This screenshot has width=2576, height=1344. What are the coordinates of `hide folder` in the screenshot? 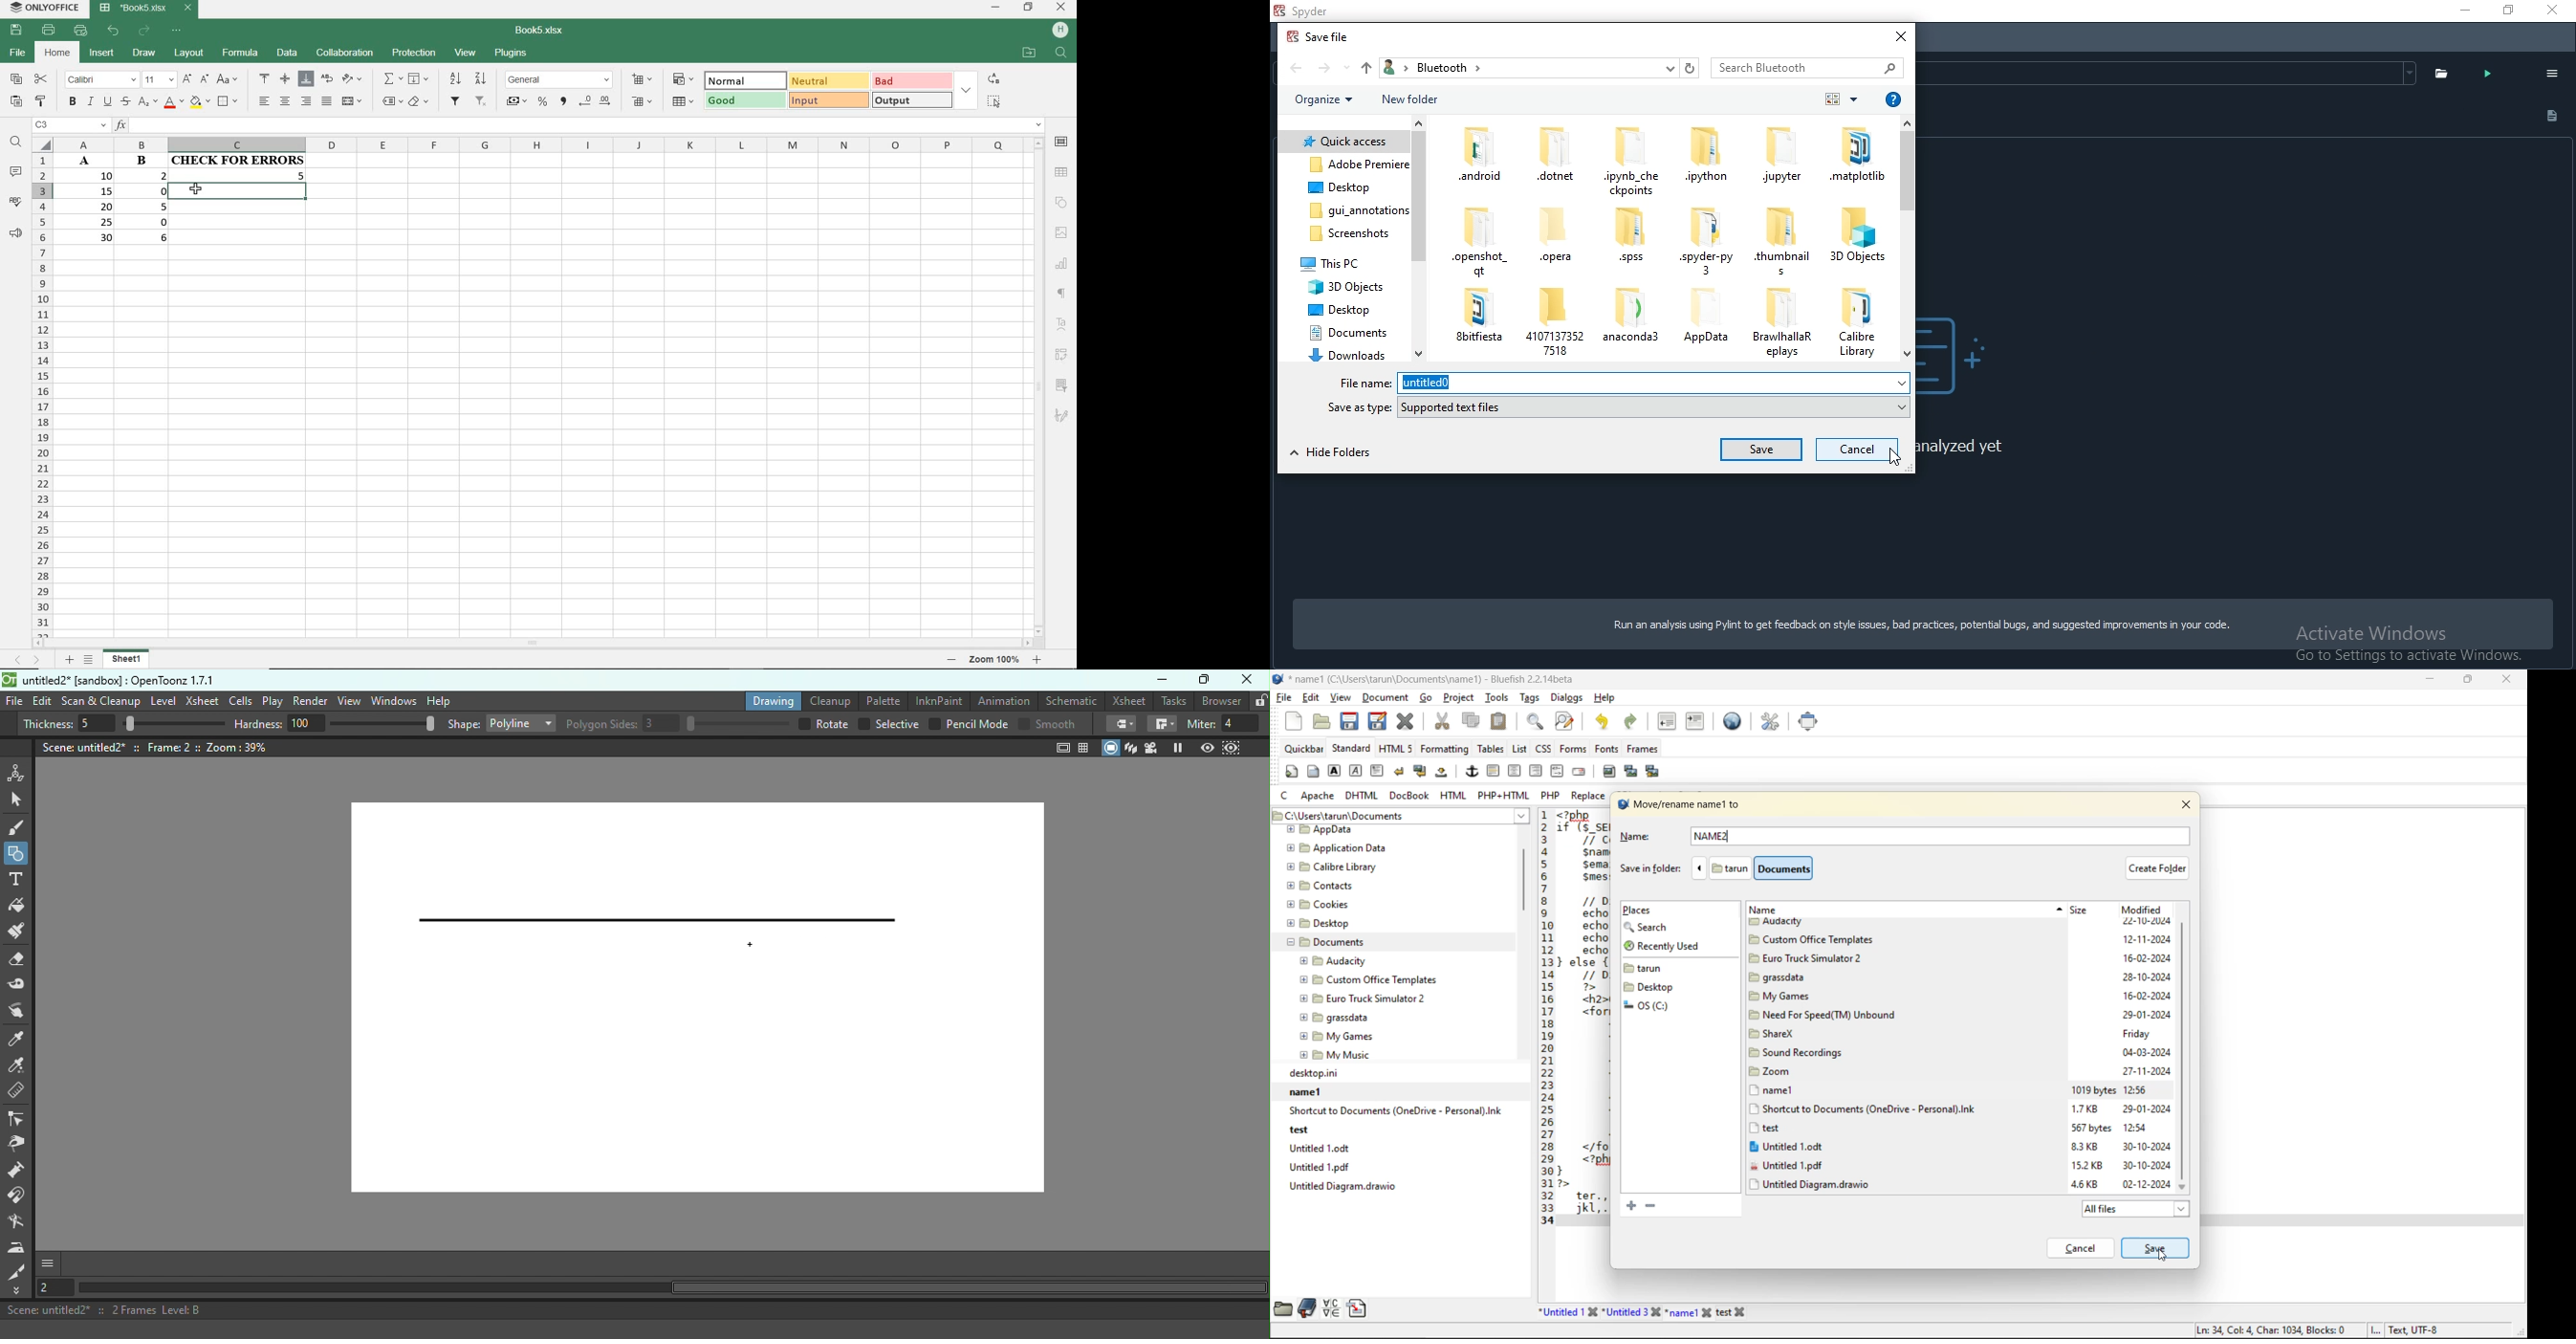 It's located at (1331, 451).